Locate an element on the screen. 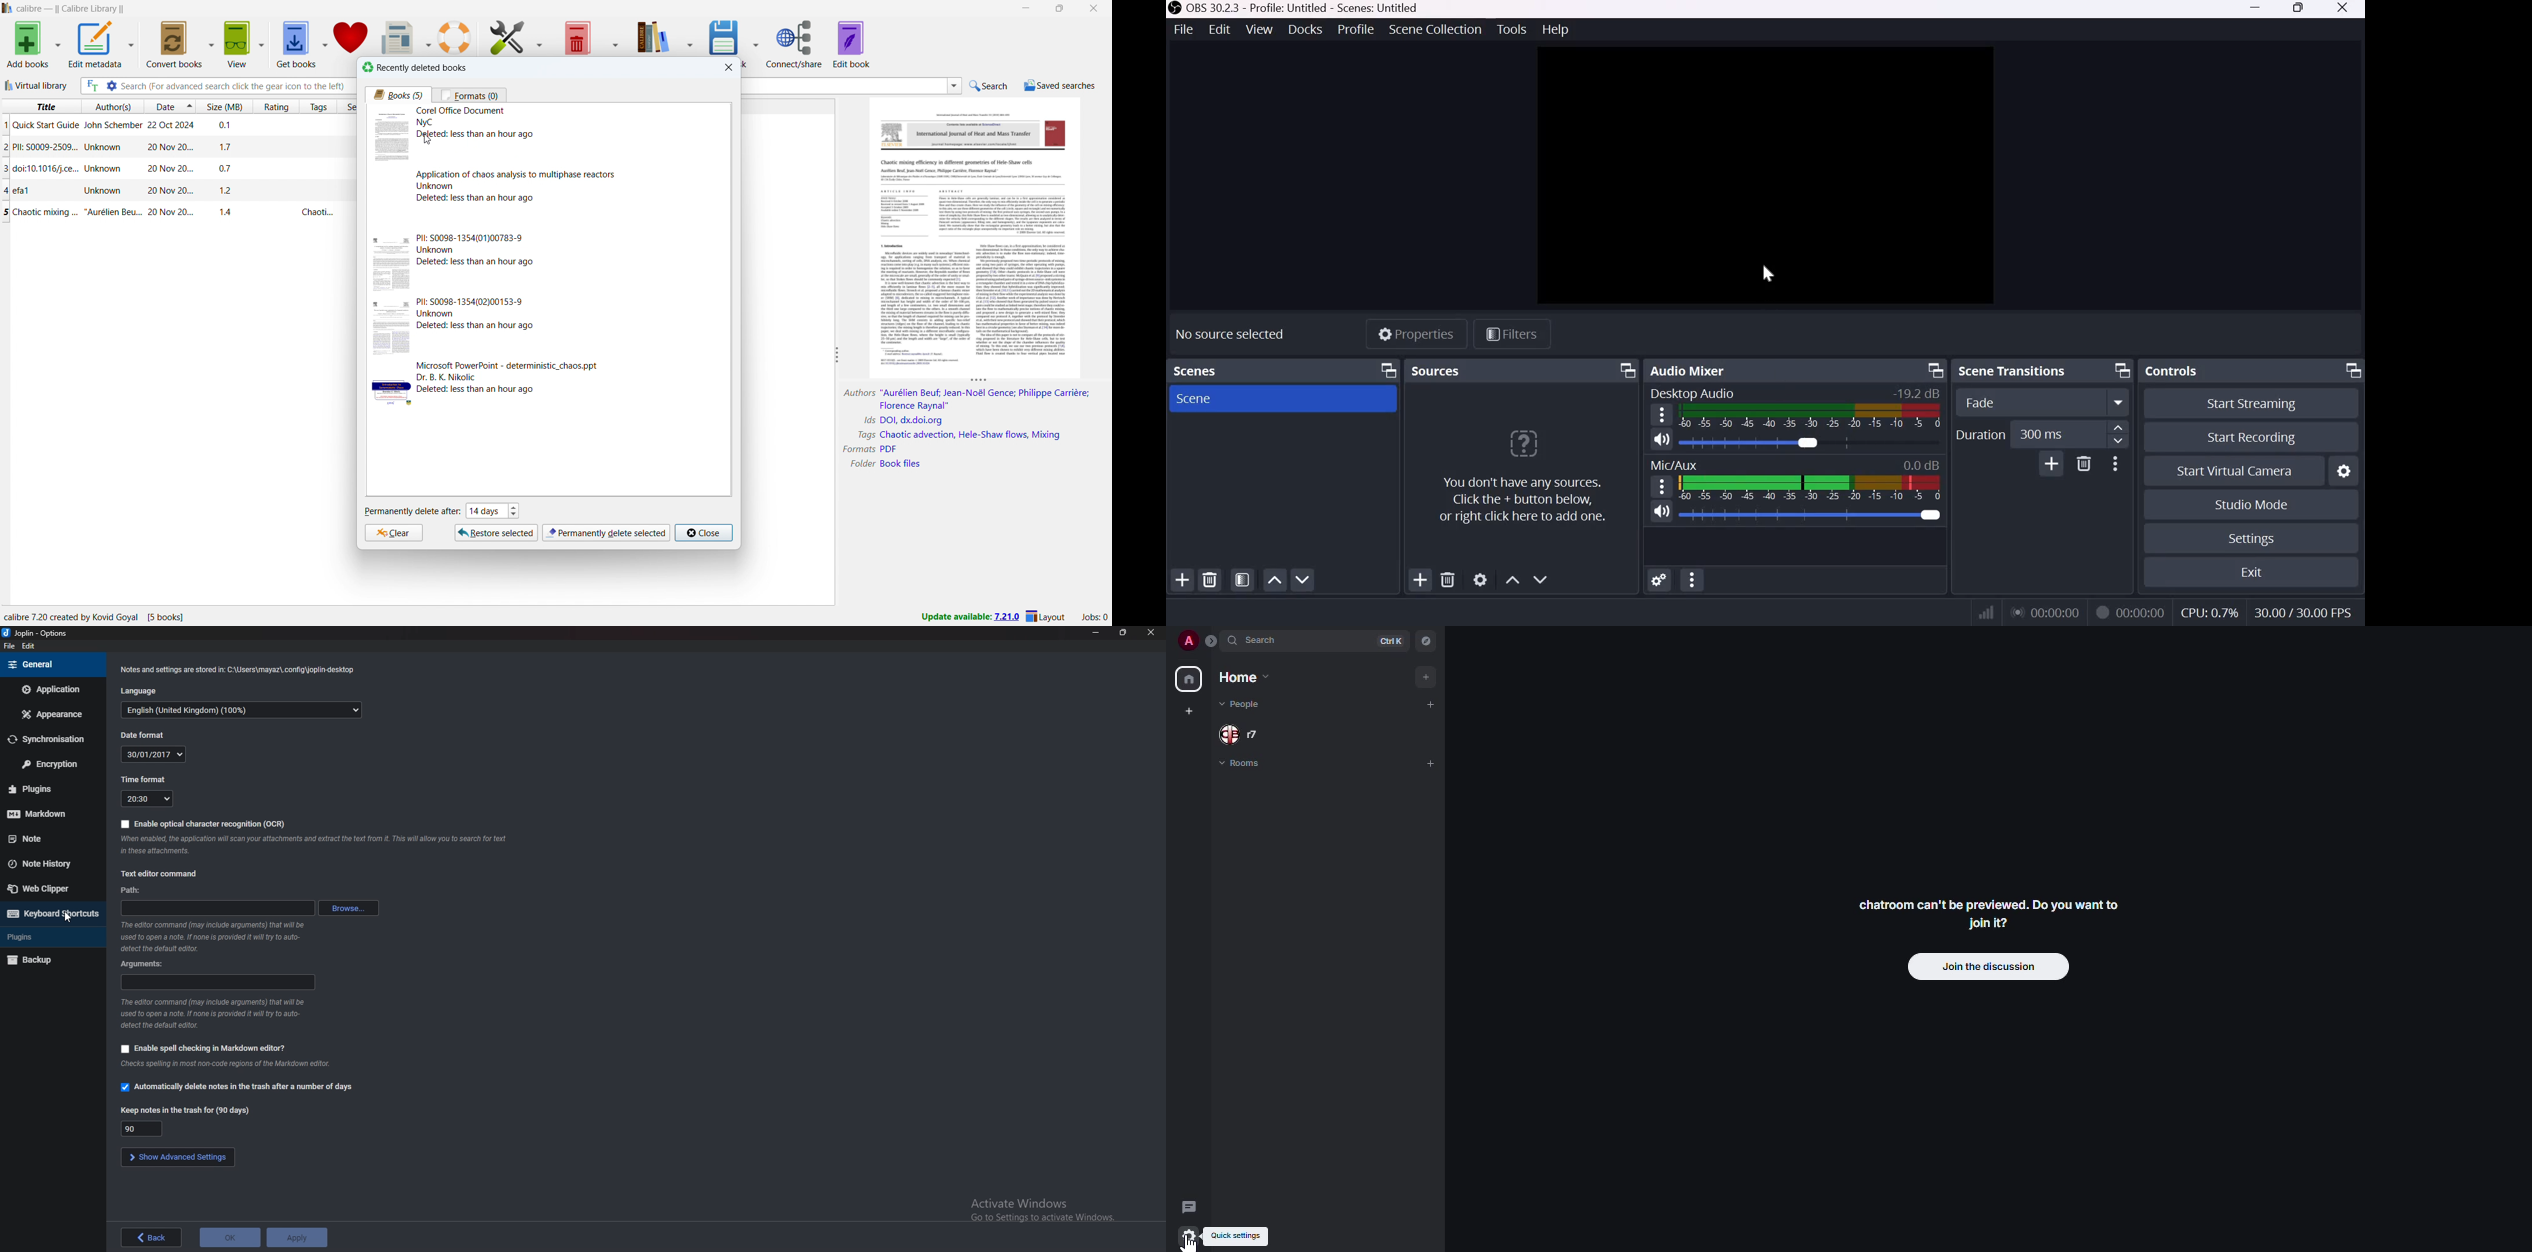  chatroom can't be previewed. Do you want to join it? is located at coordinates (1989, 913).